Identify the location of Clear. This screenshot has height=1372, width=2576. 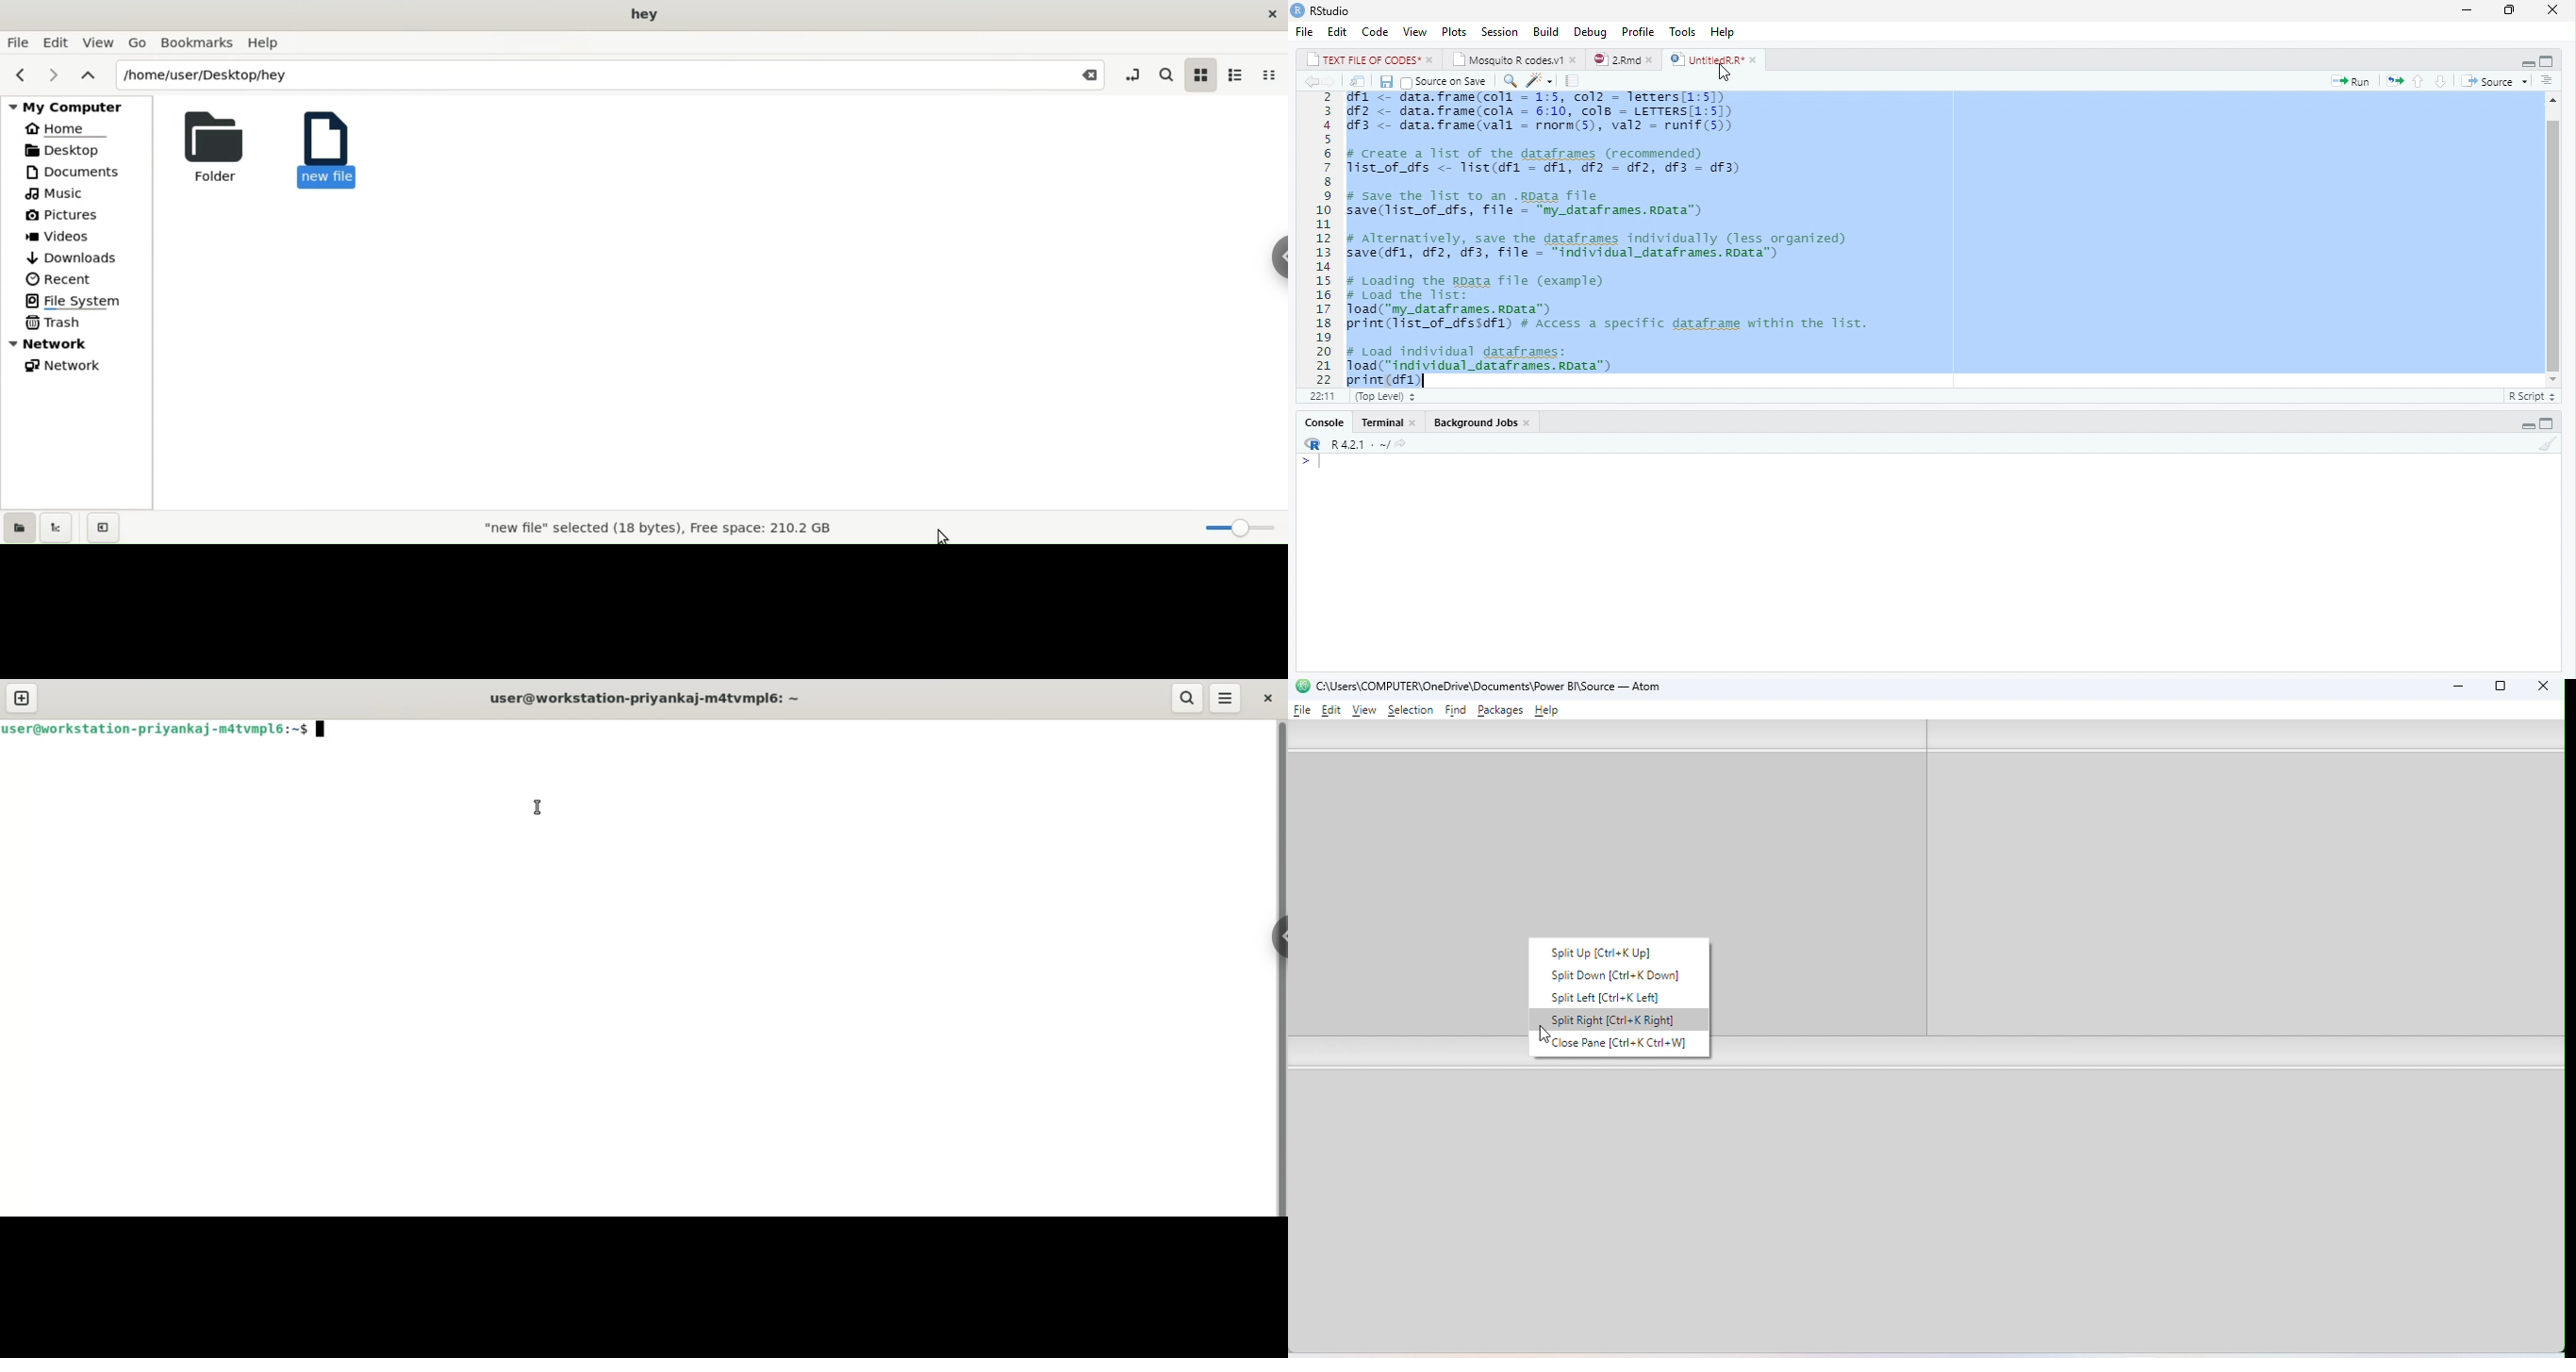
(2550, 445).